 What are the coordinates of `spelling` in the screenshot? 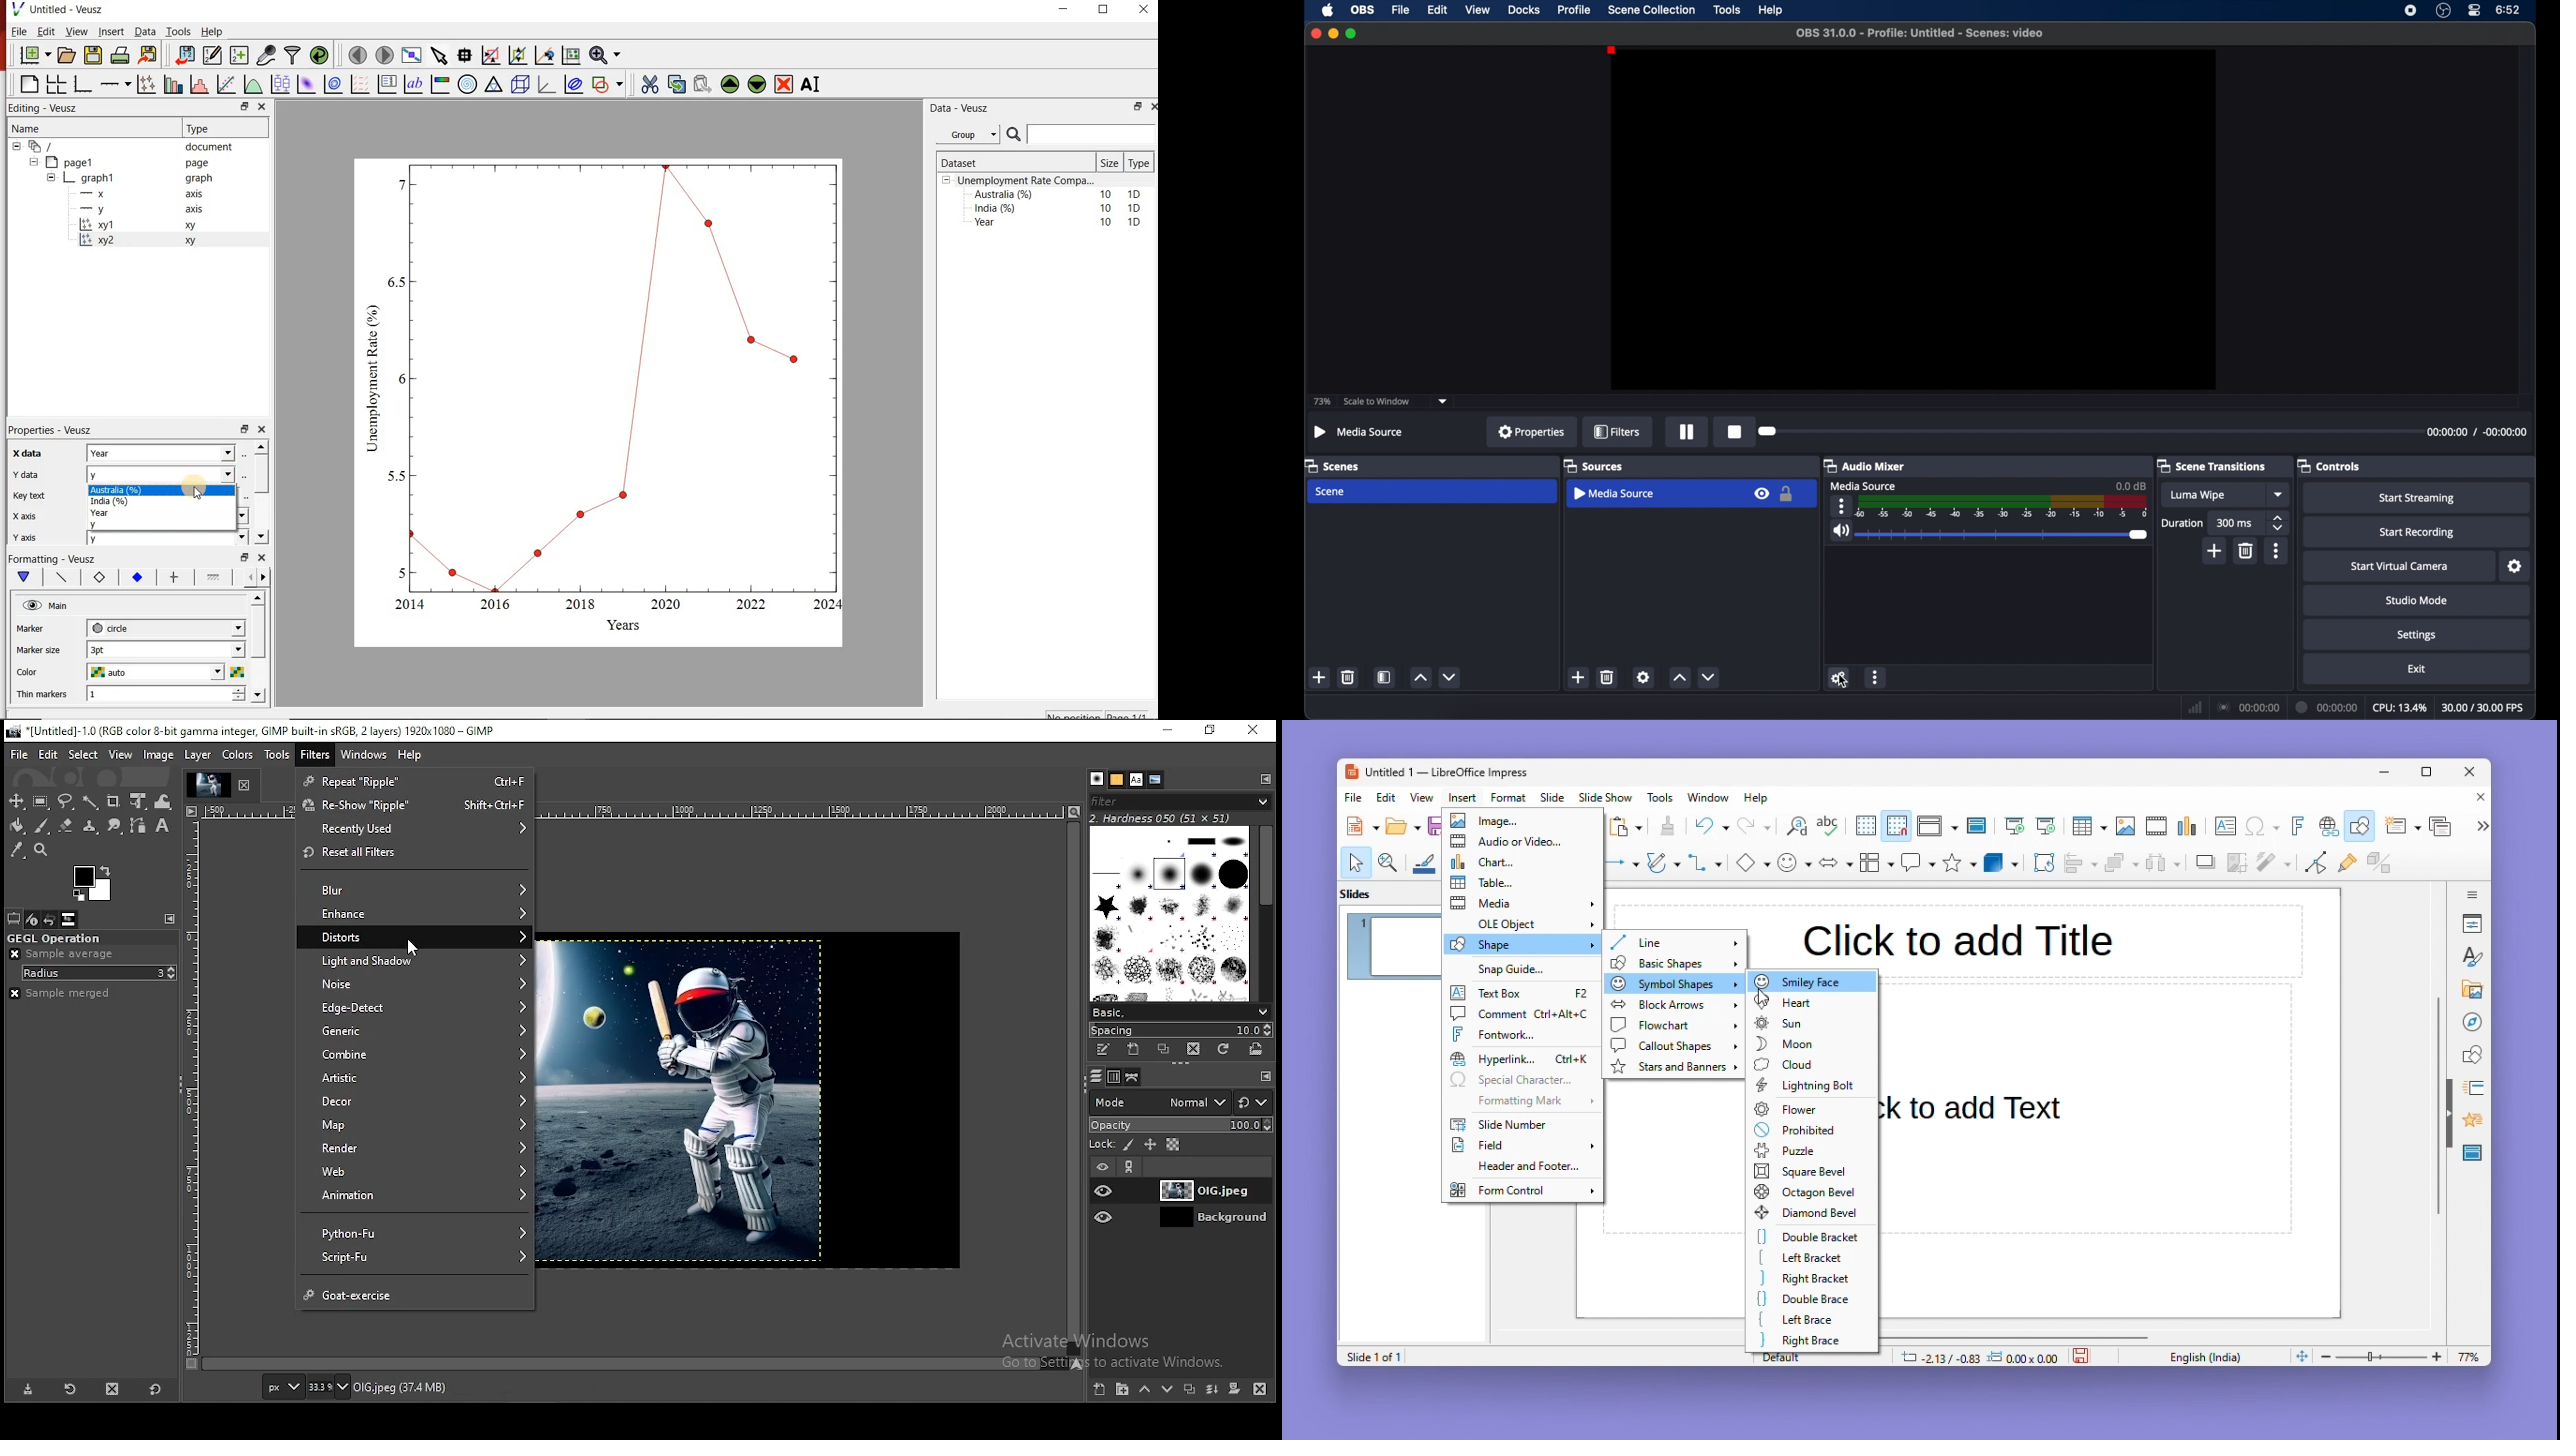 It's located at (1828, 827).